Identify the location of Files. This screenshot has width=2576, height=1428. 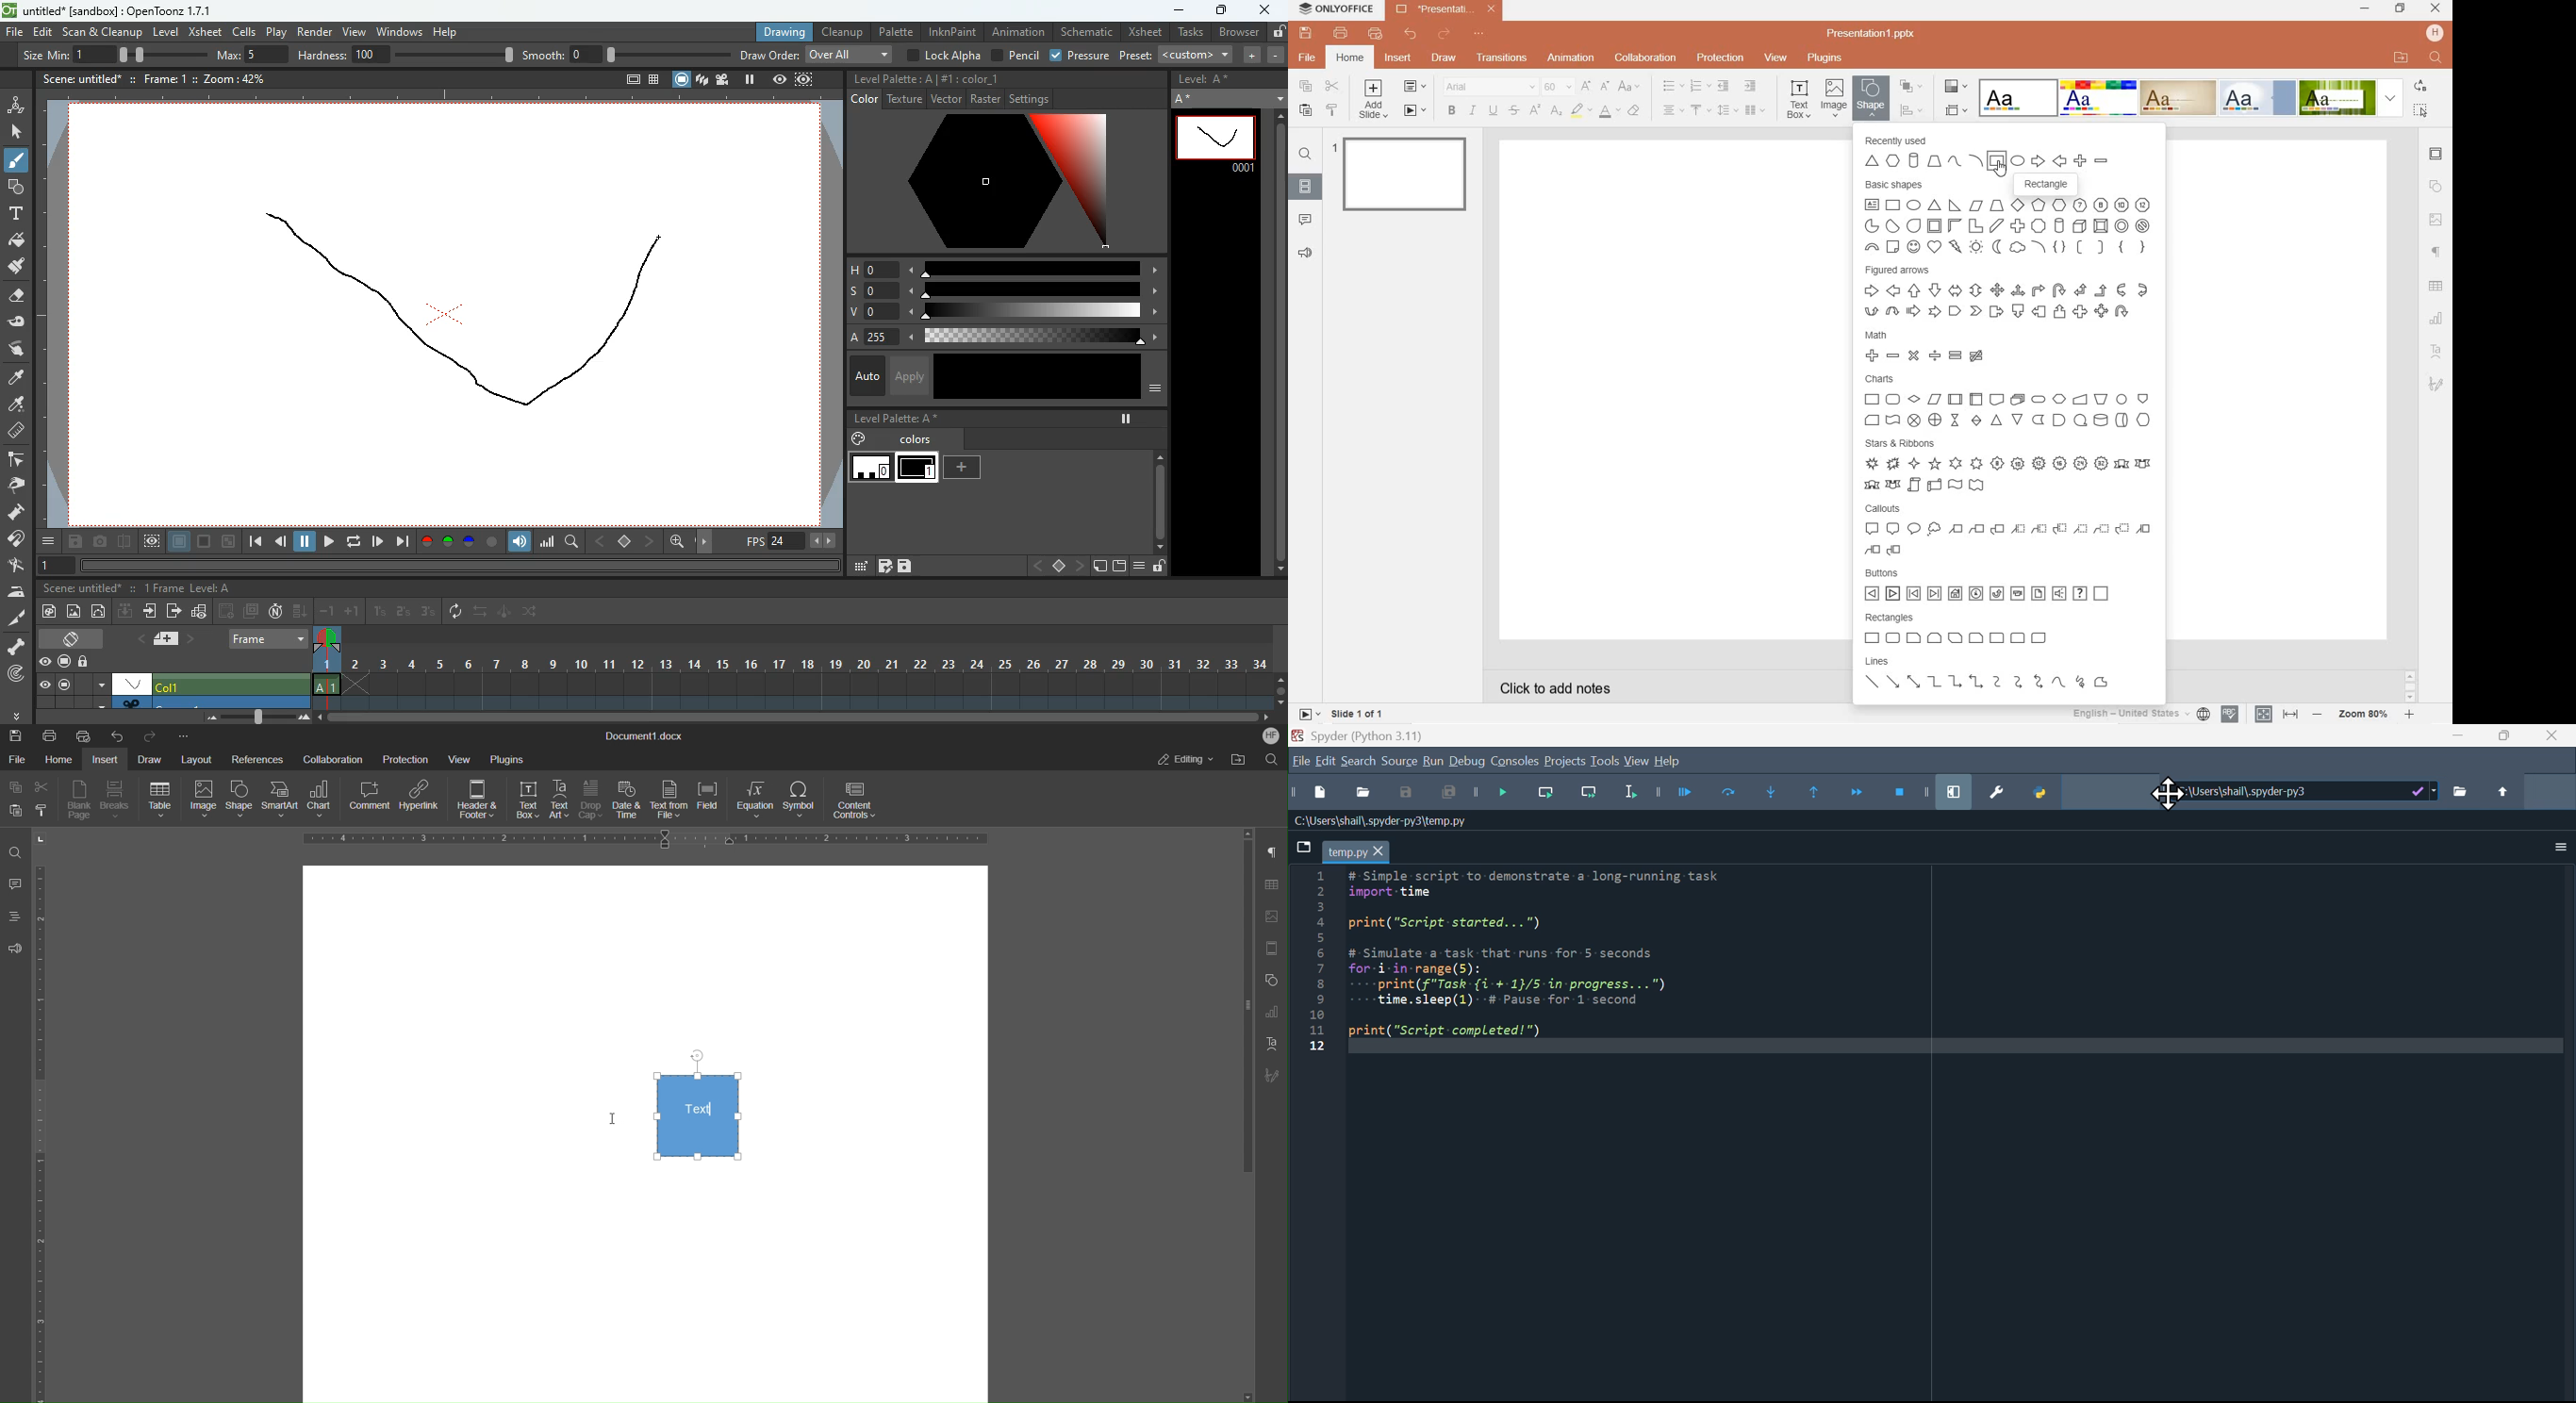
(2469, 793).